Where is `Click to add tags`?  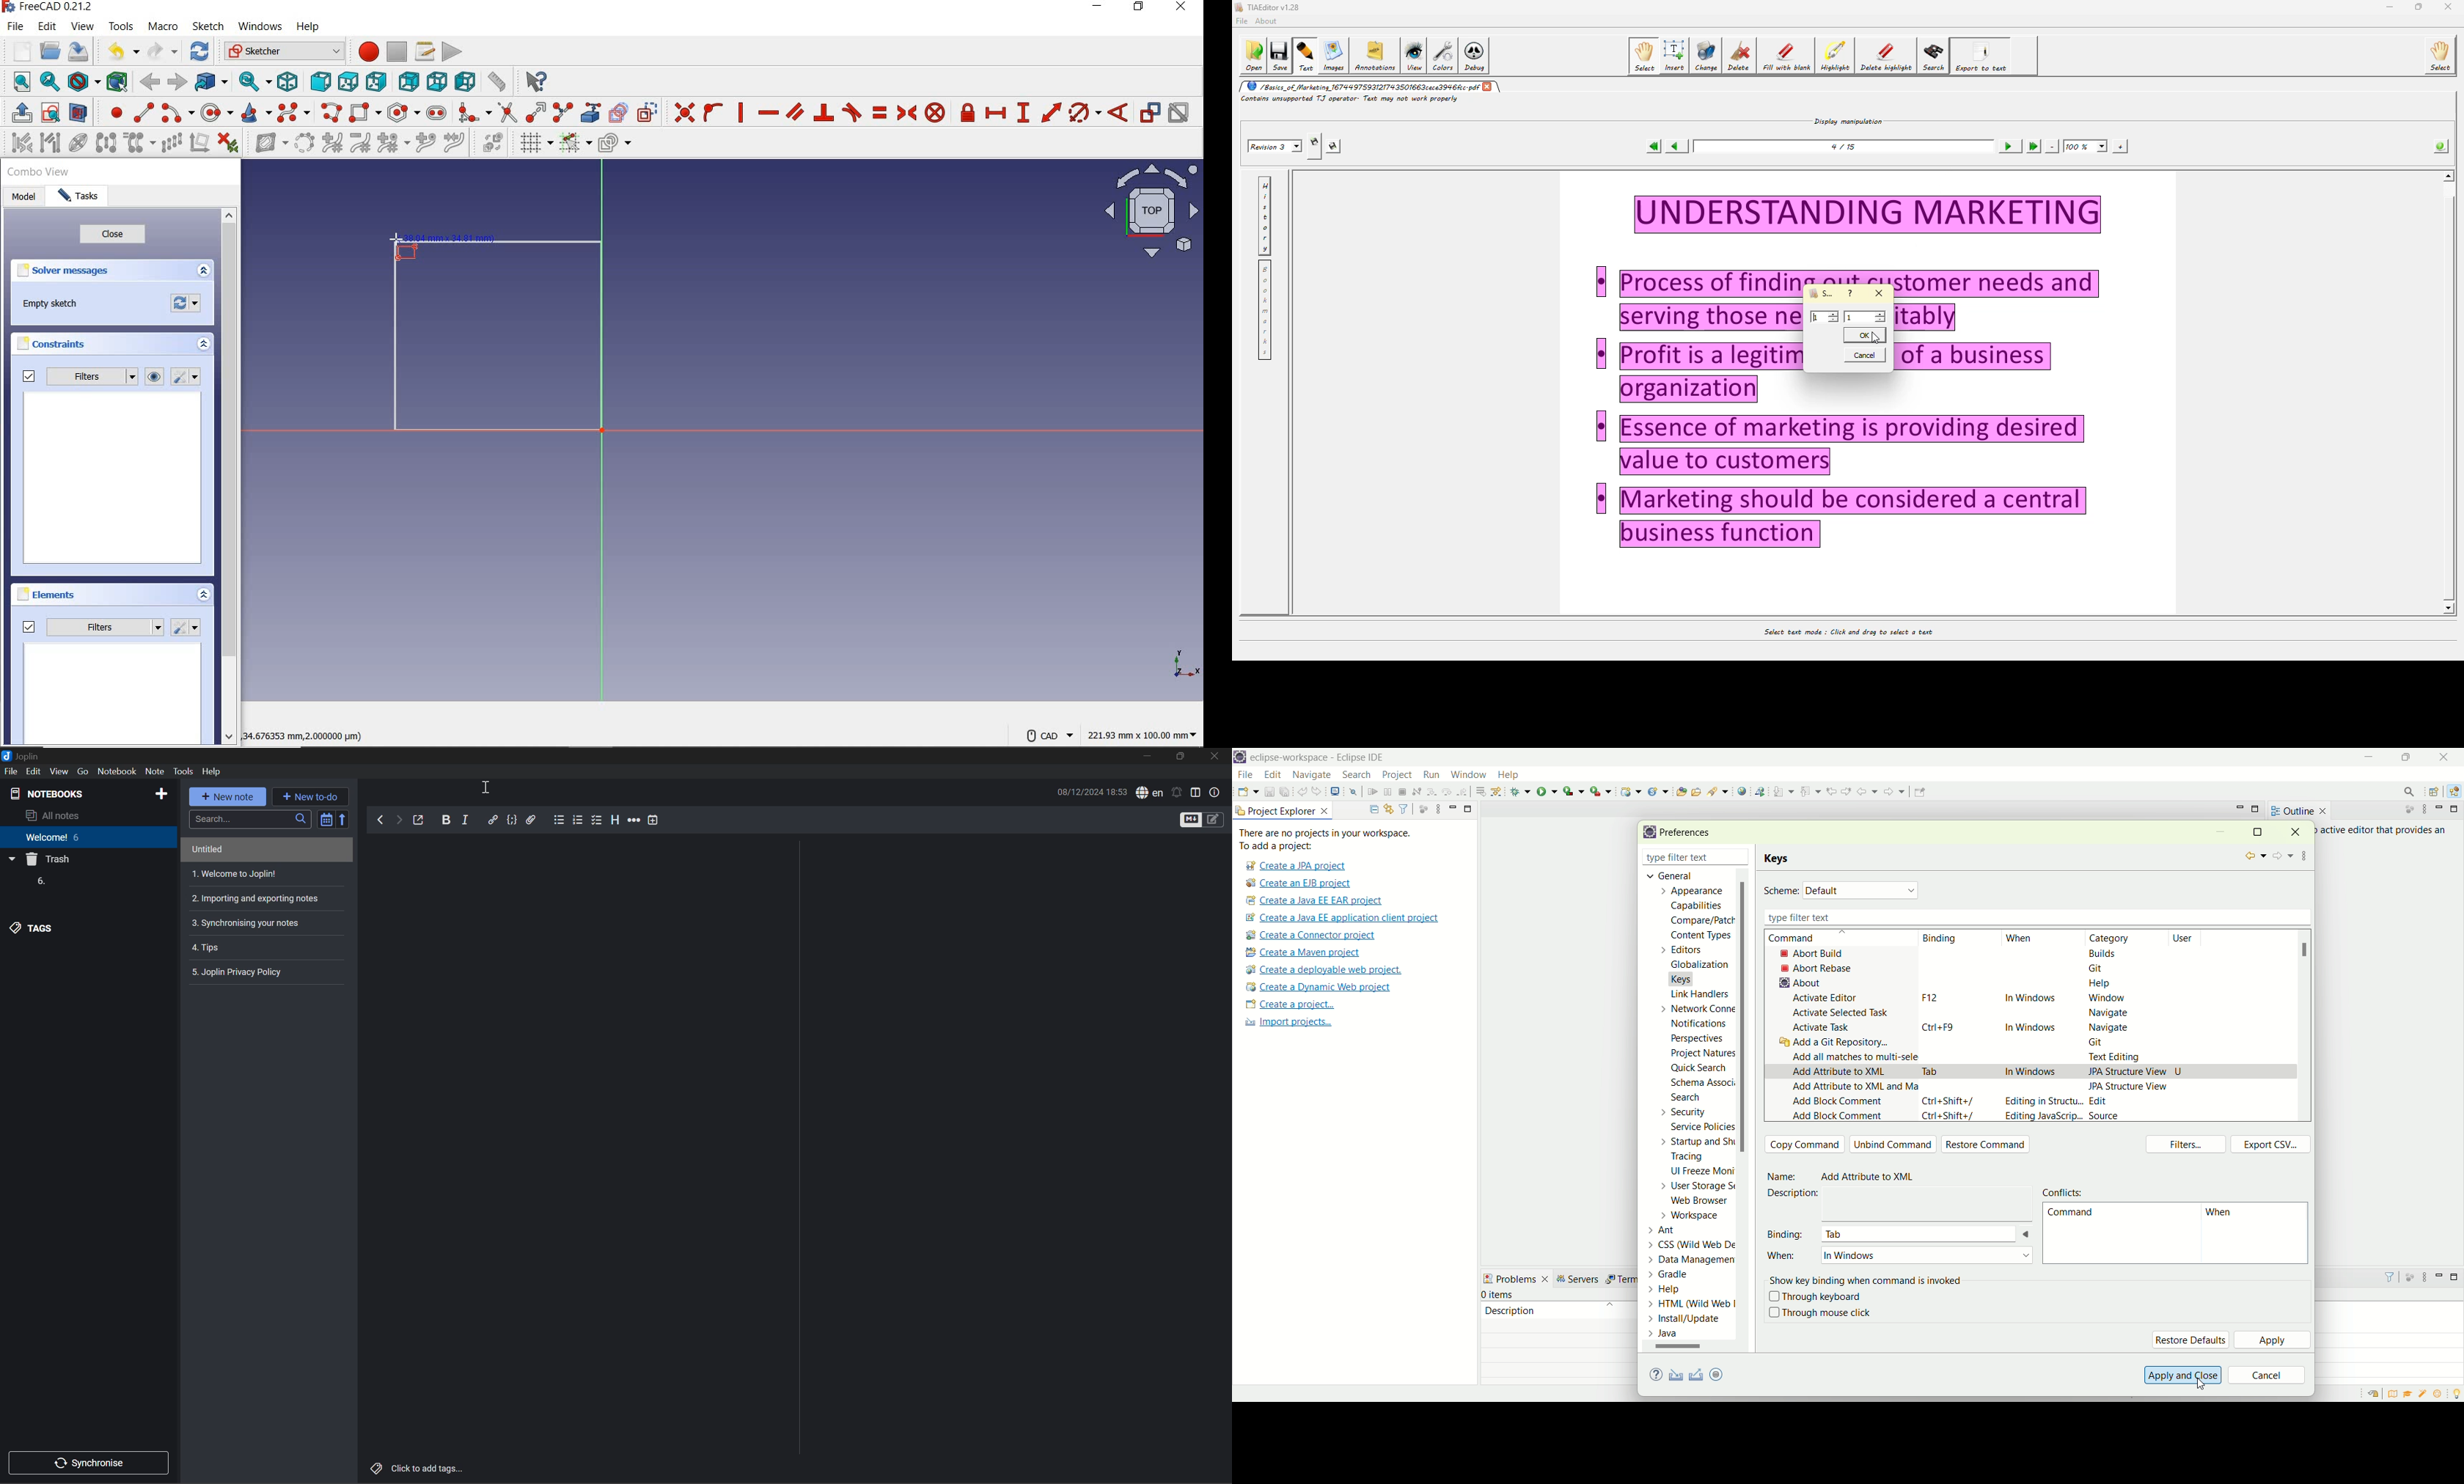 Click to add tags is located at coordinates (418, 1468).